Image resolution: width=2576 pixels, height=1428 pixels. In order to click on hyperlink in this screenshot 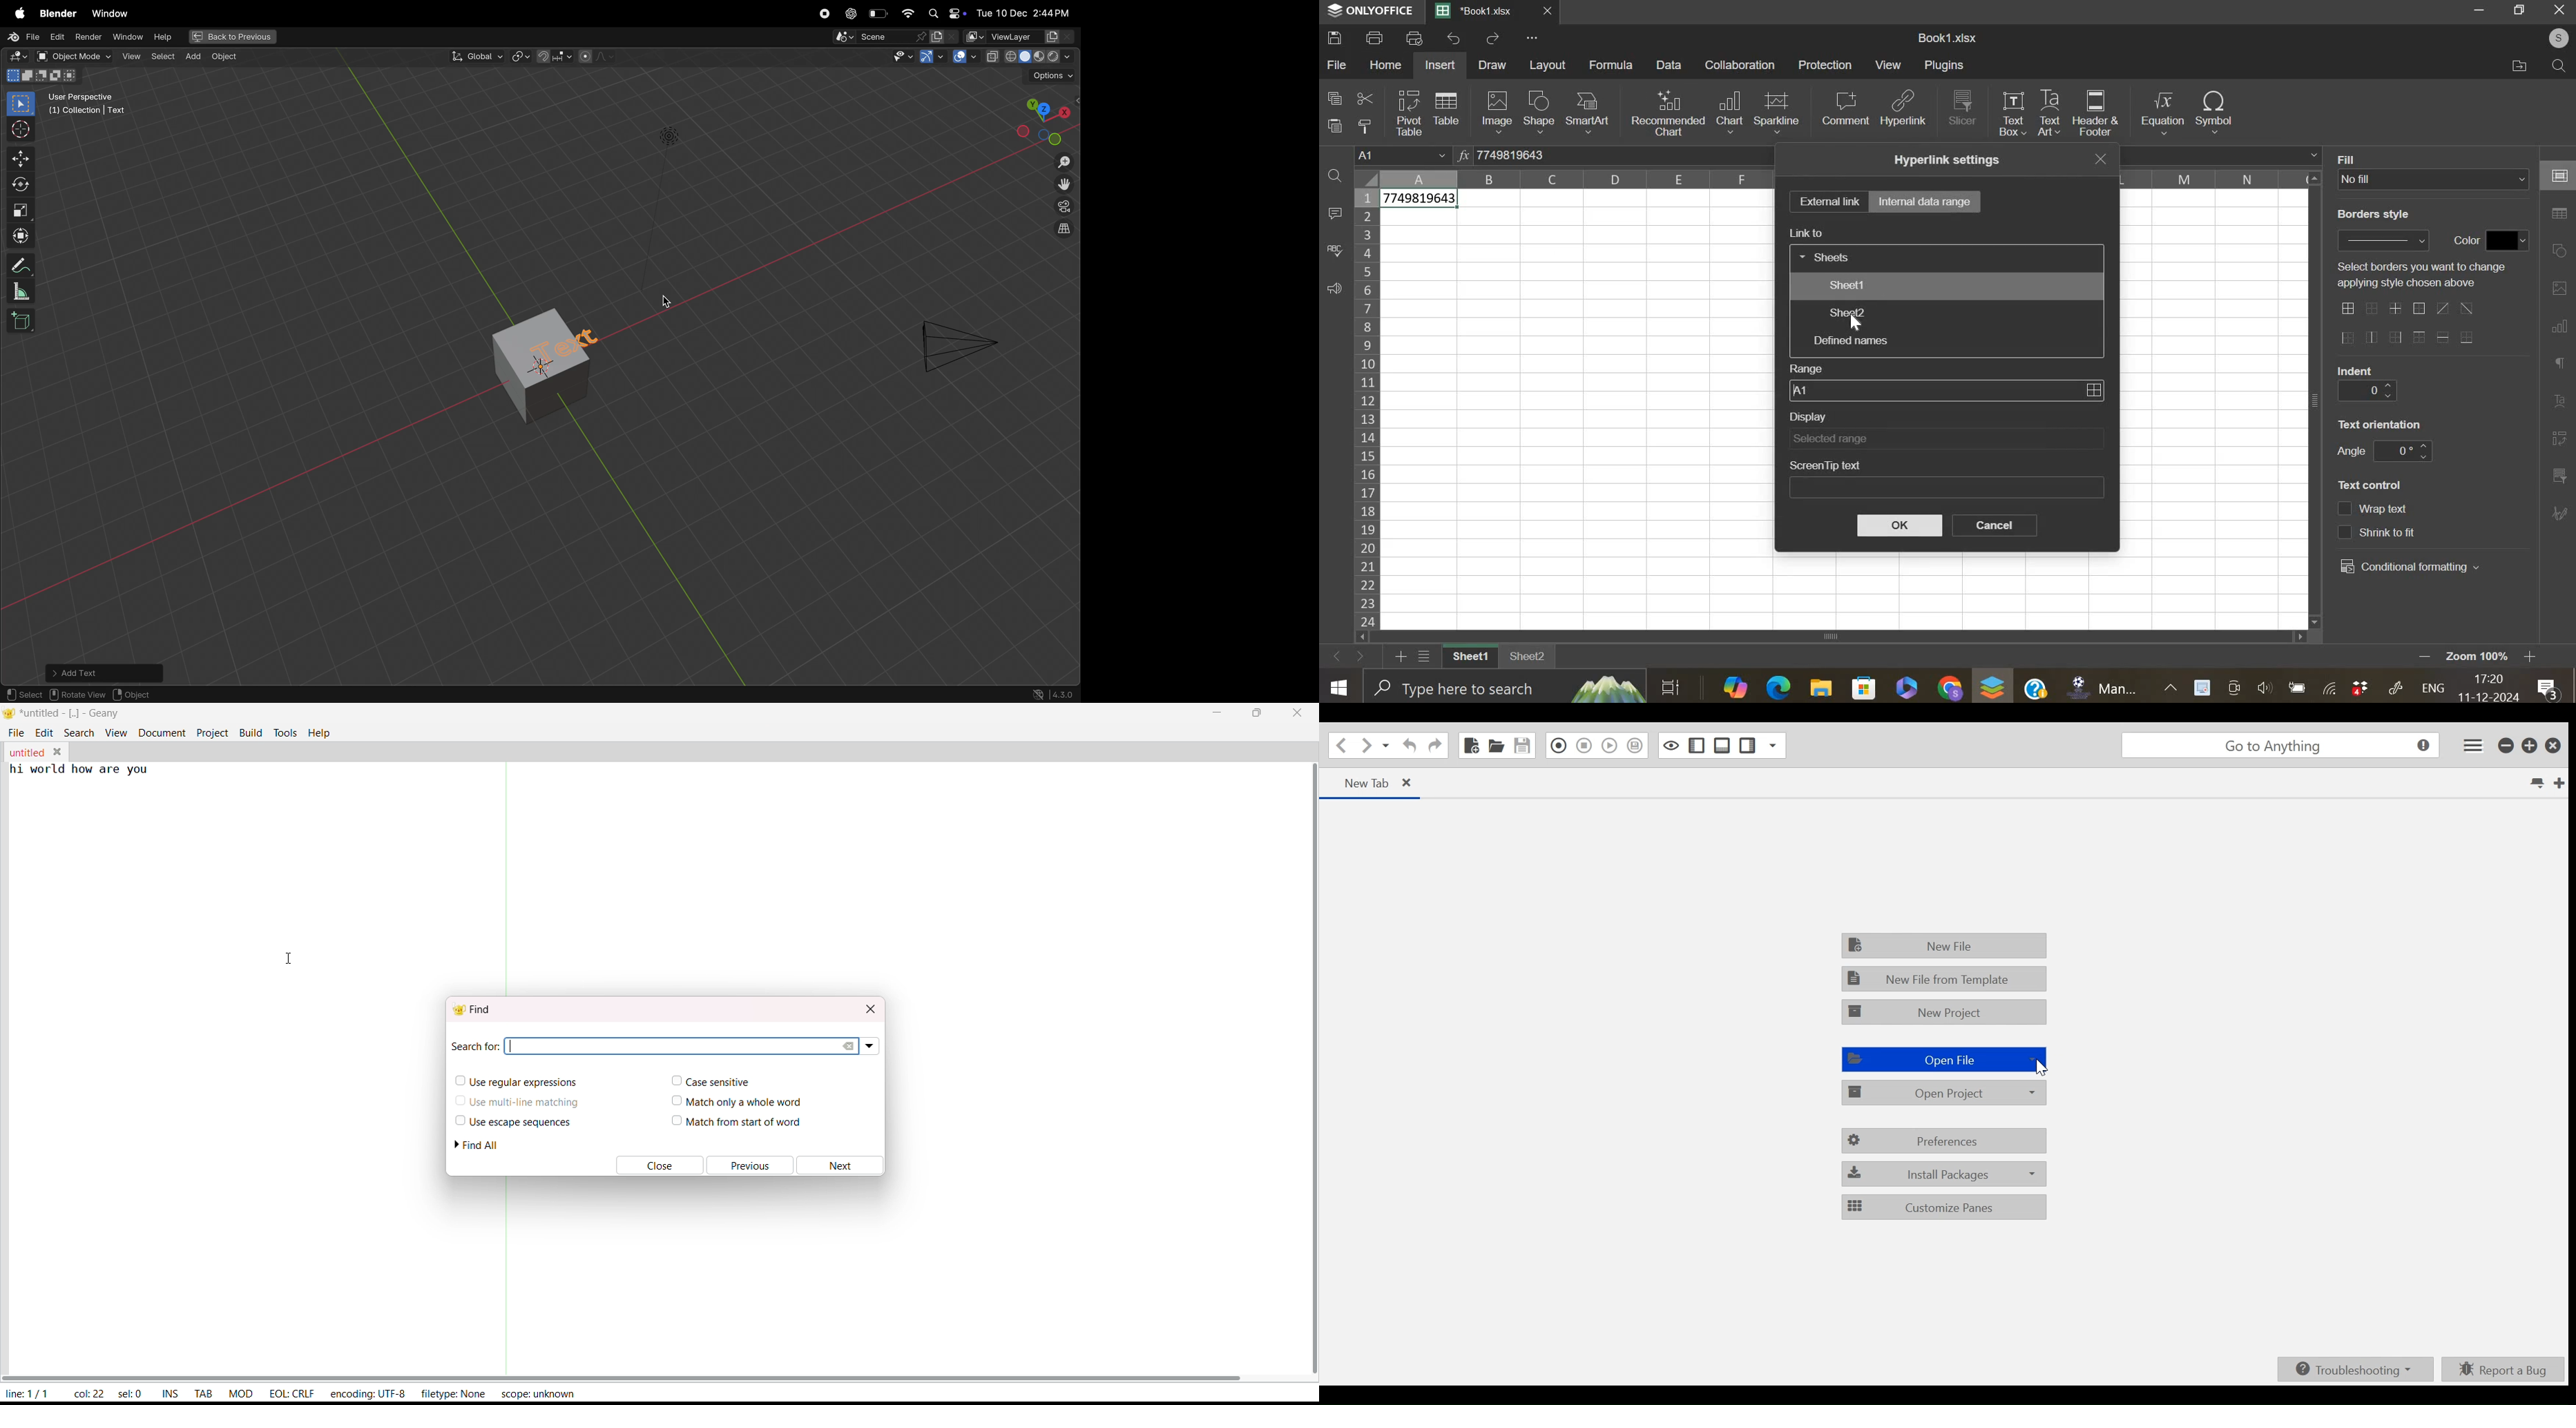, I will do `click(1904, 112)`.